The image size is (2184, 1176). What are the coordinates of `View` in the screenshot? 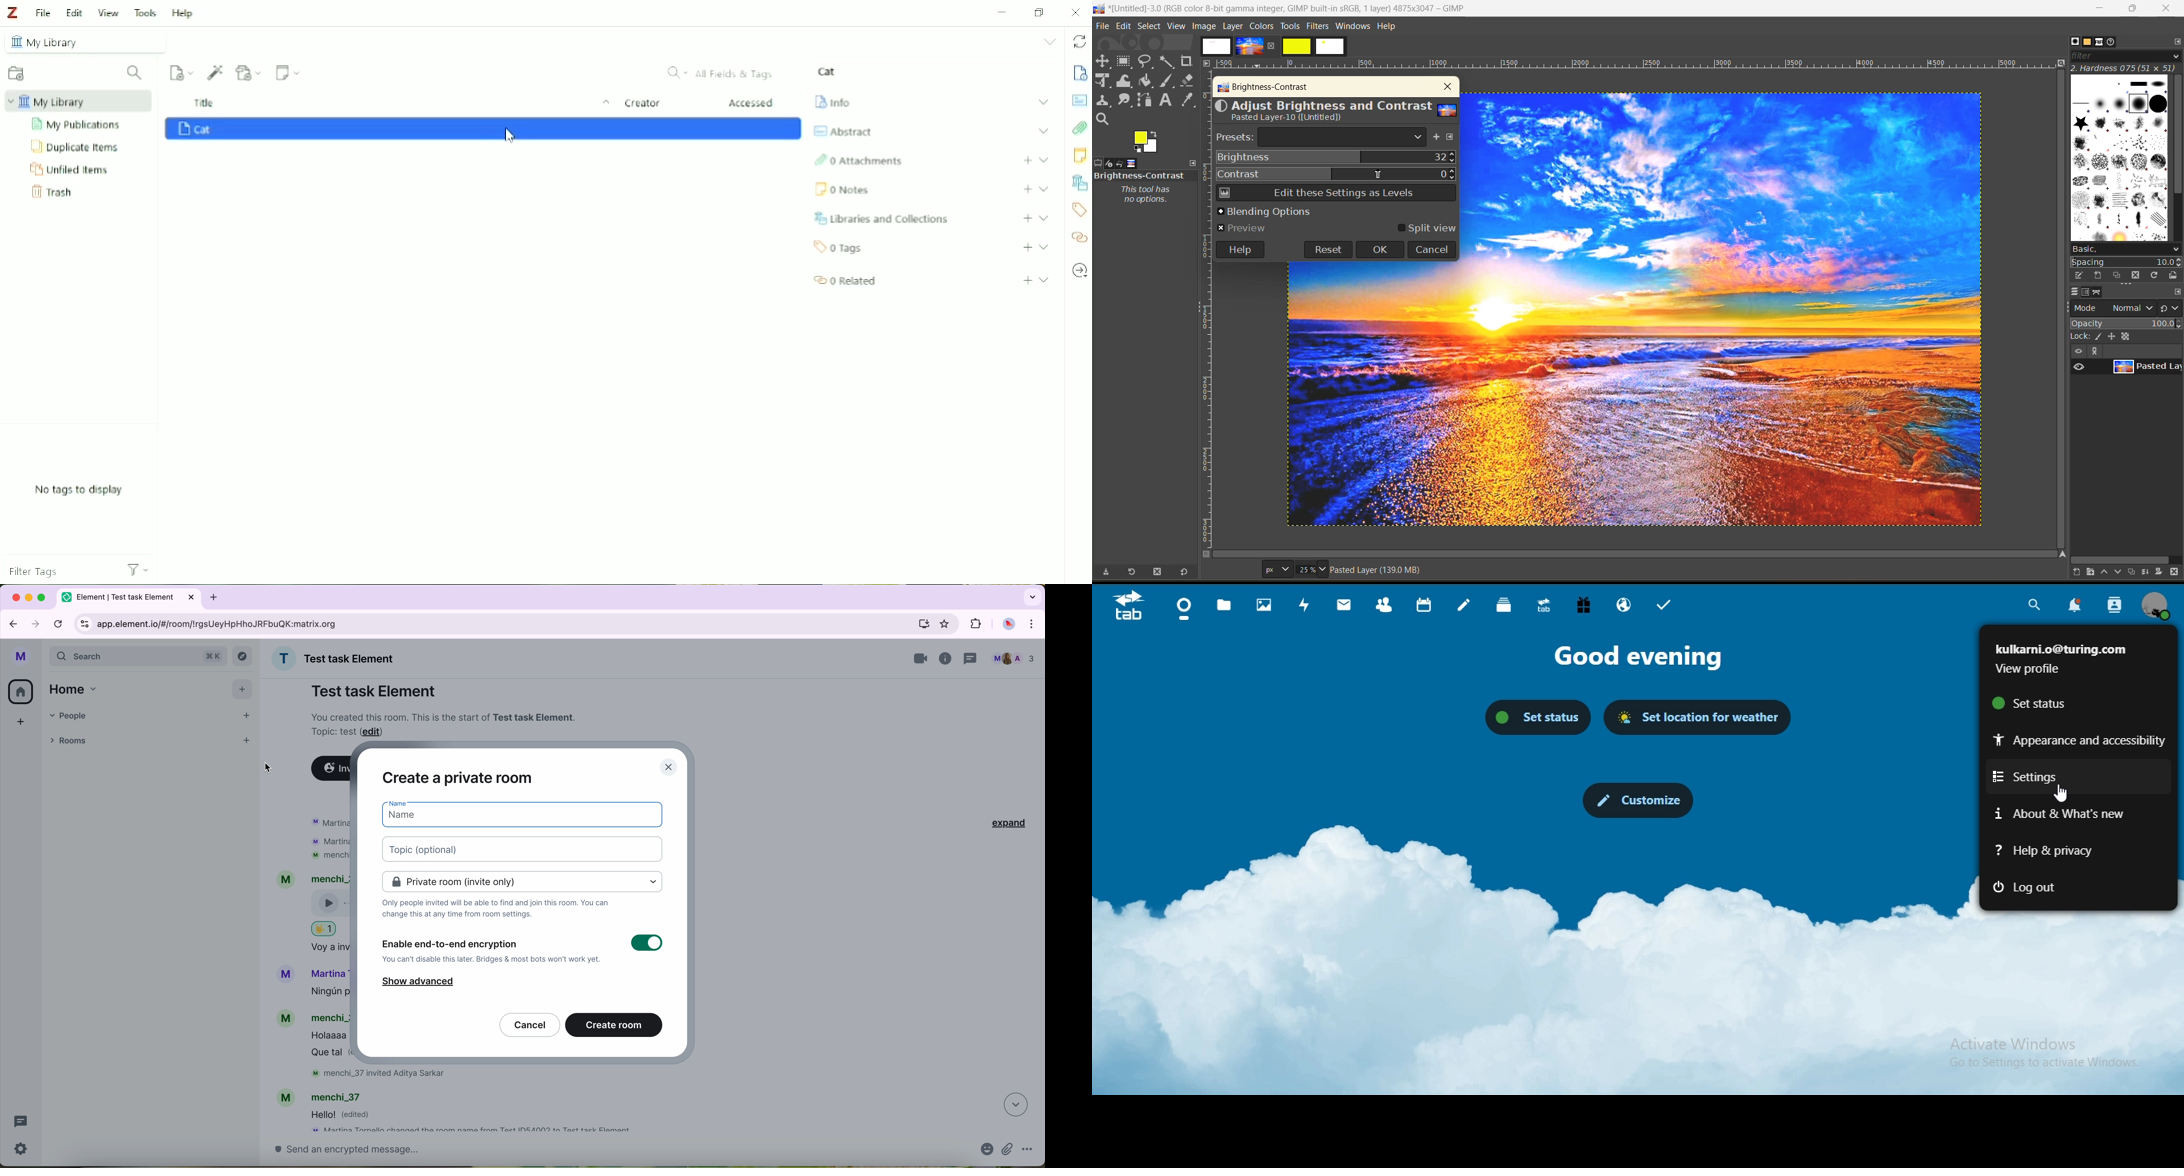 It's located at (109, 12).